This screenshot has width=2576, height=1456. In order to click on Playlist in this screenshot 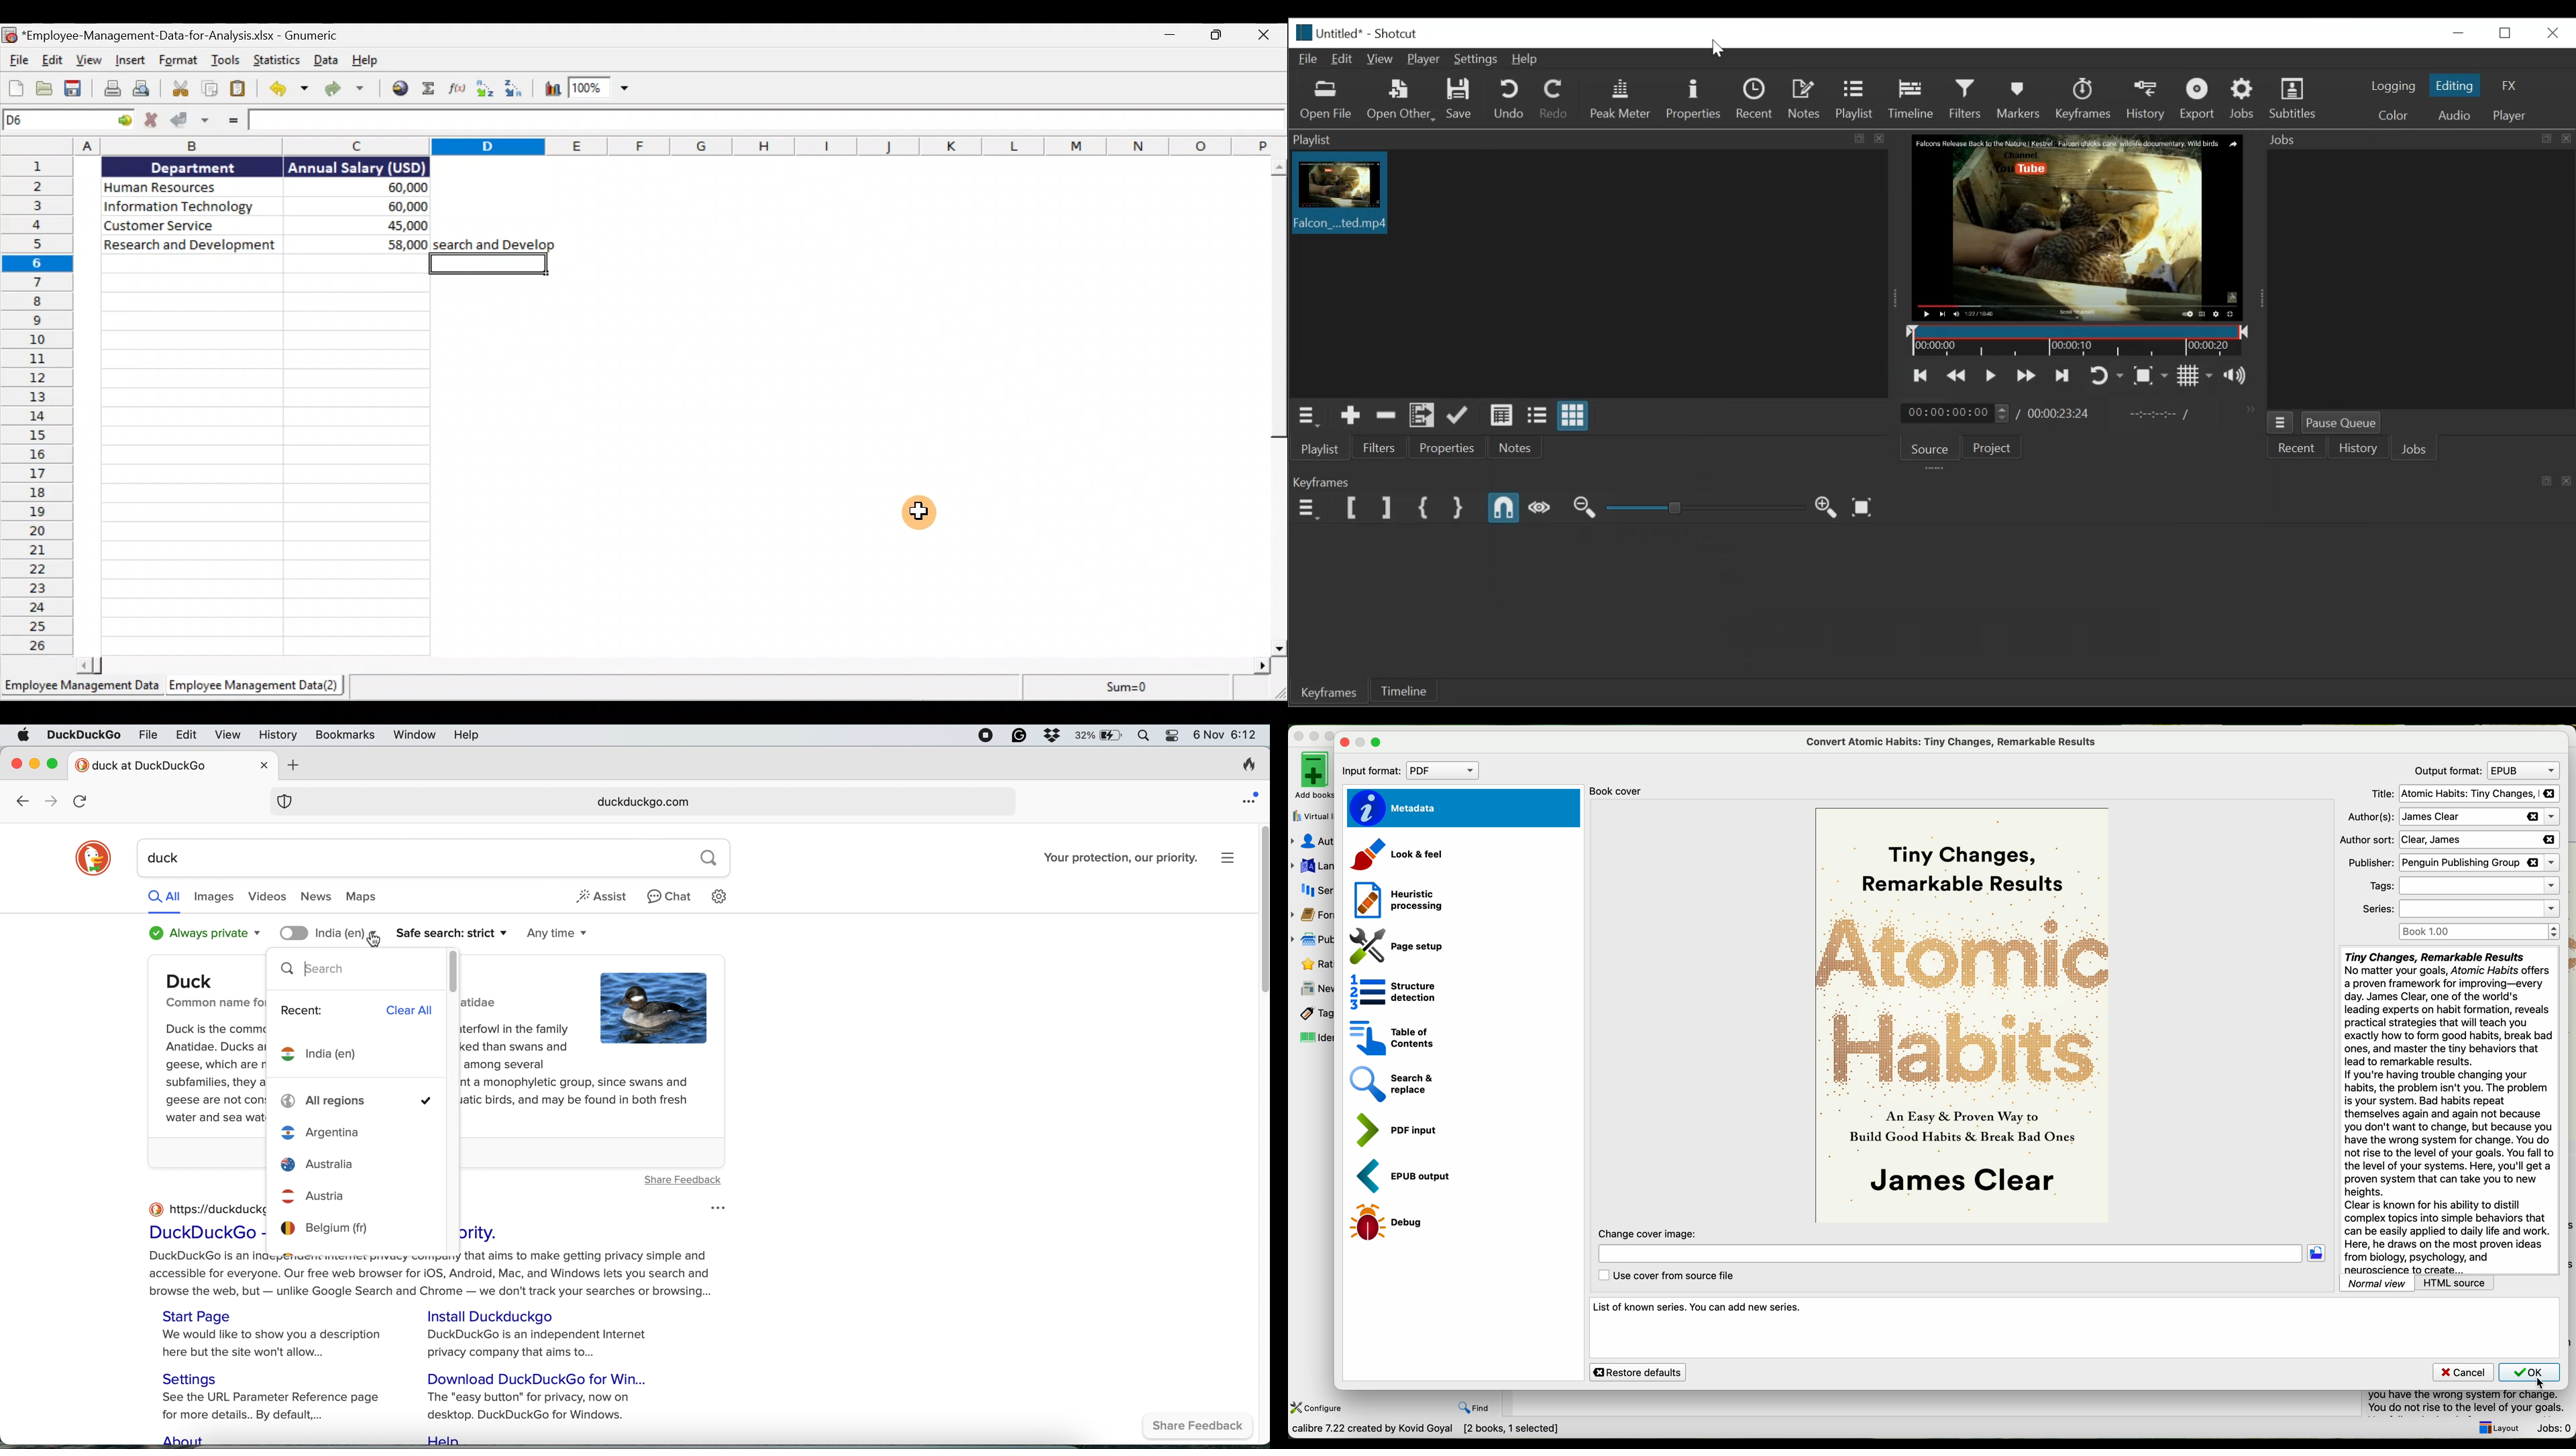, I will do `click(1590, 140)`.